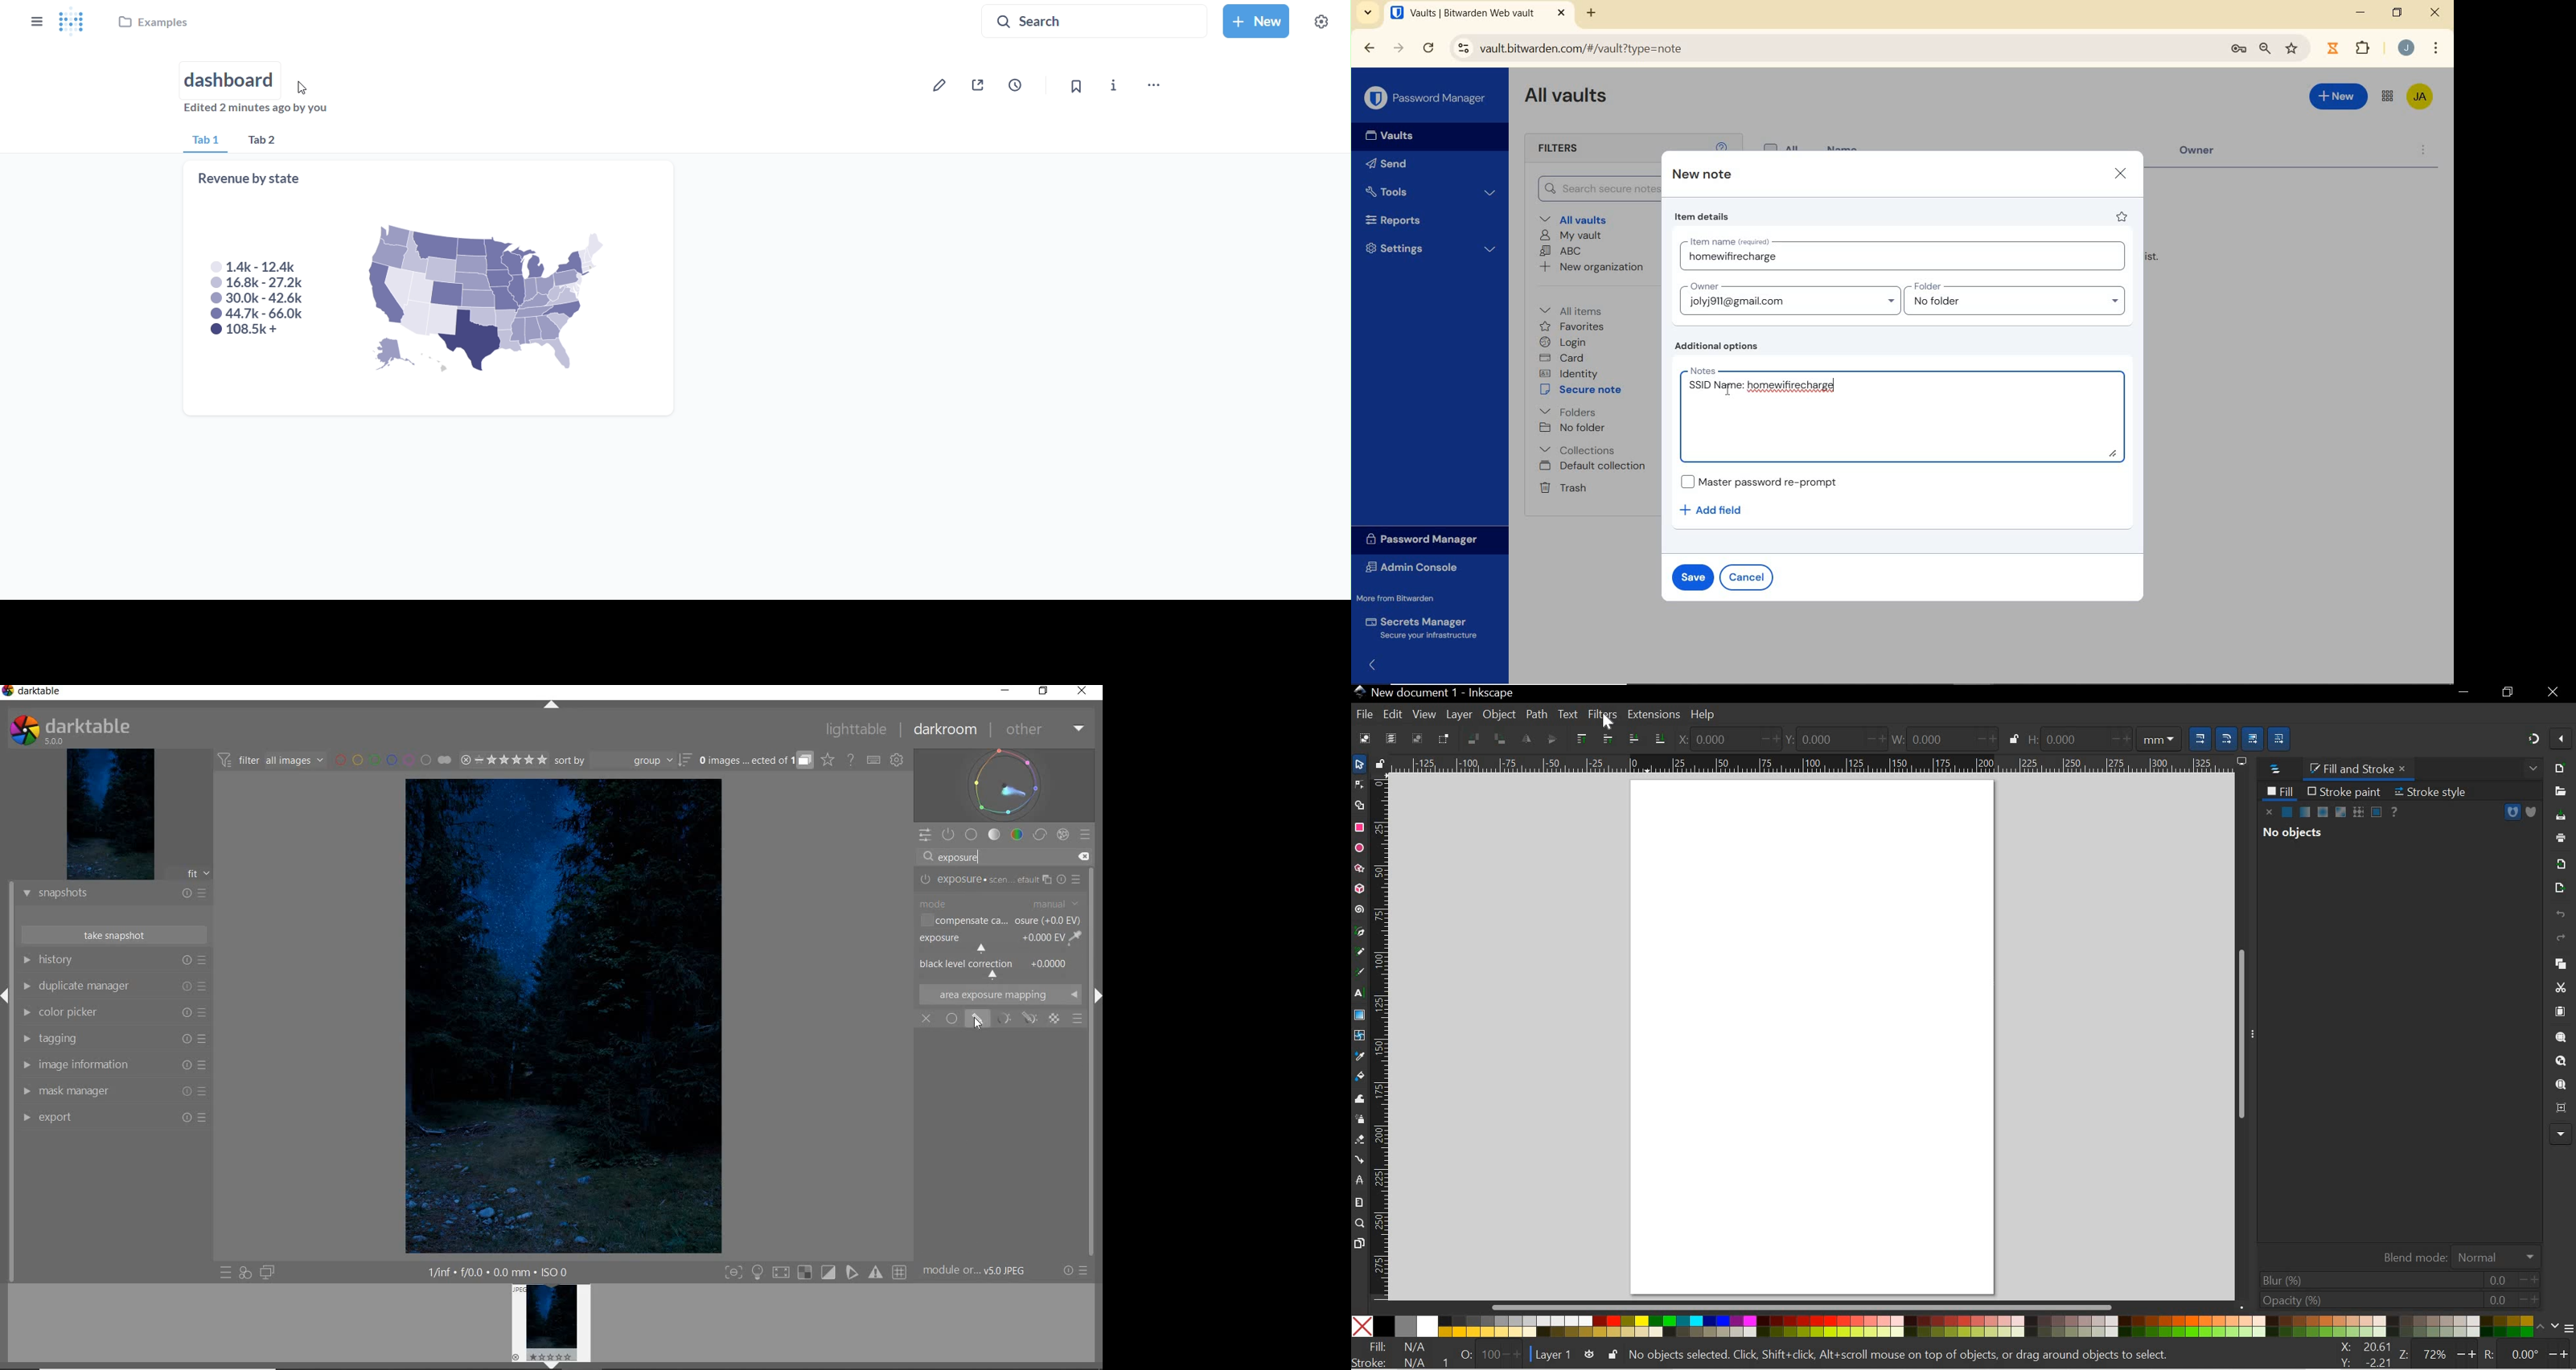 Image resolution: width=2576 pixels, height=1372 pixels. What do you see at coordinates (112, 1066) in the screenshot?
I see `IMAGE INFORMATION` at bounding box center [112, 1066].